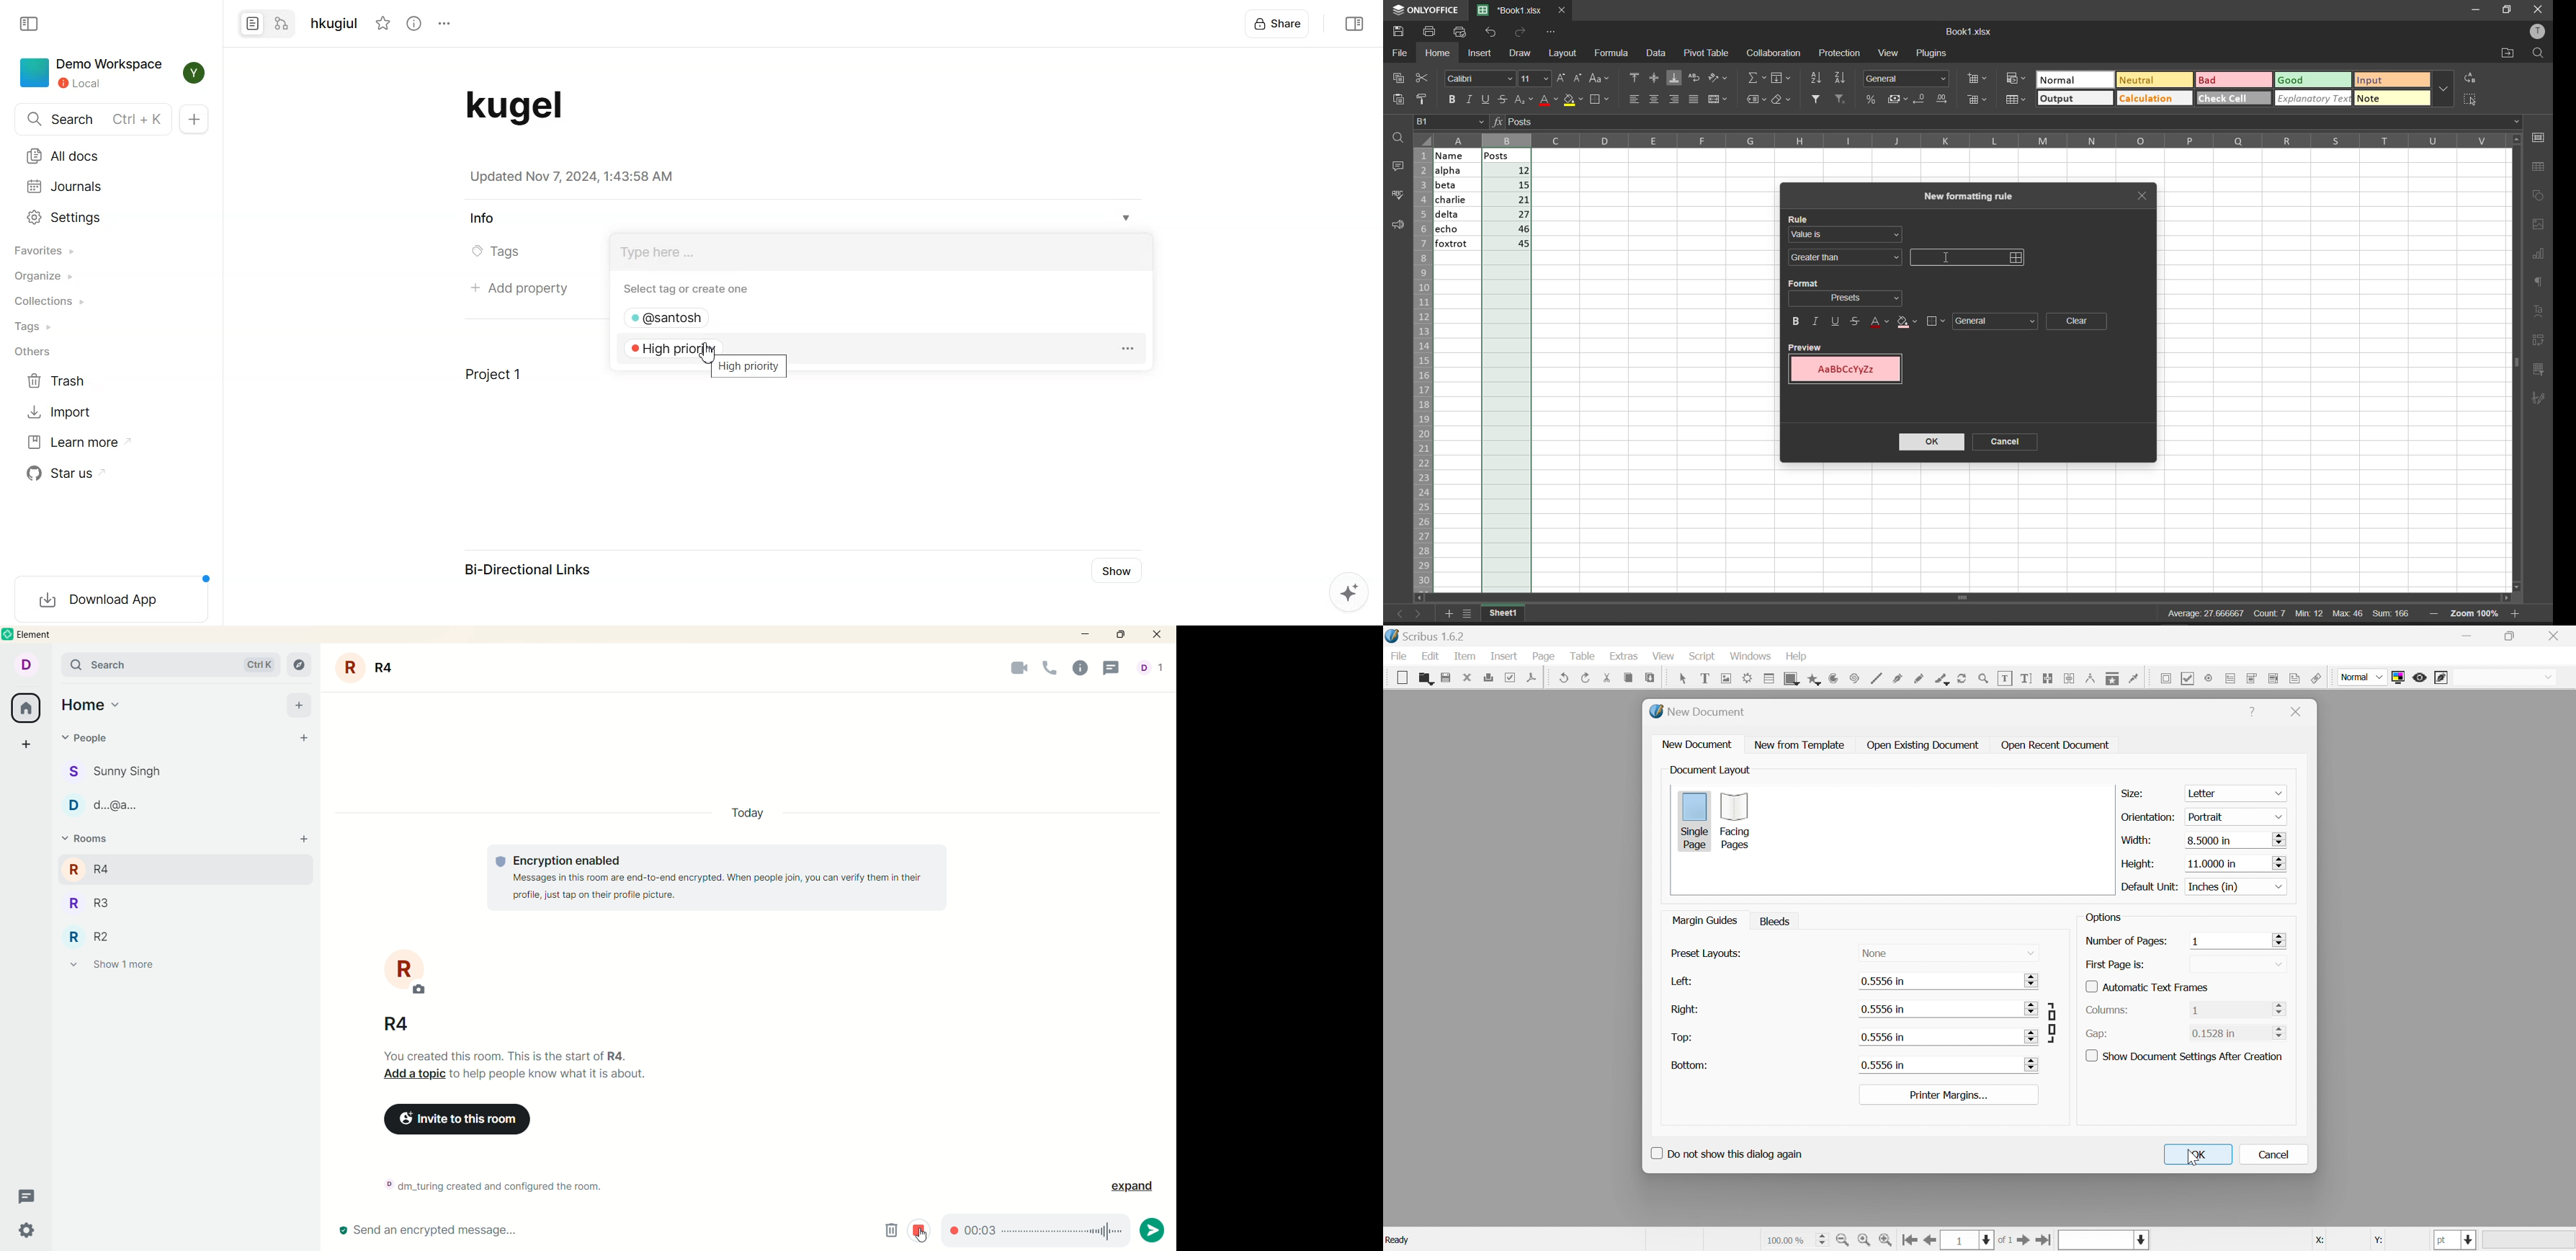 This screenshot has height=1260, width=2576. Describe the element at coordinates (1468, 613) in the screenshot. I see `list of sheets` at that location.